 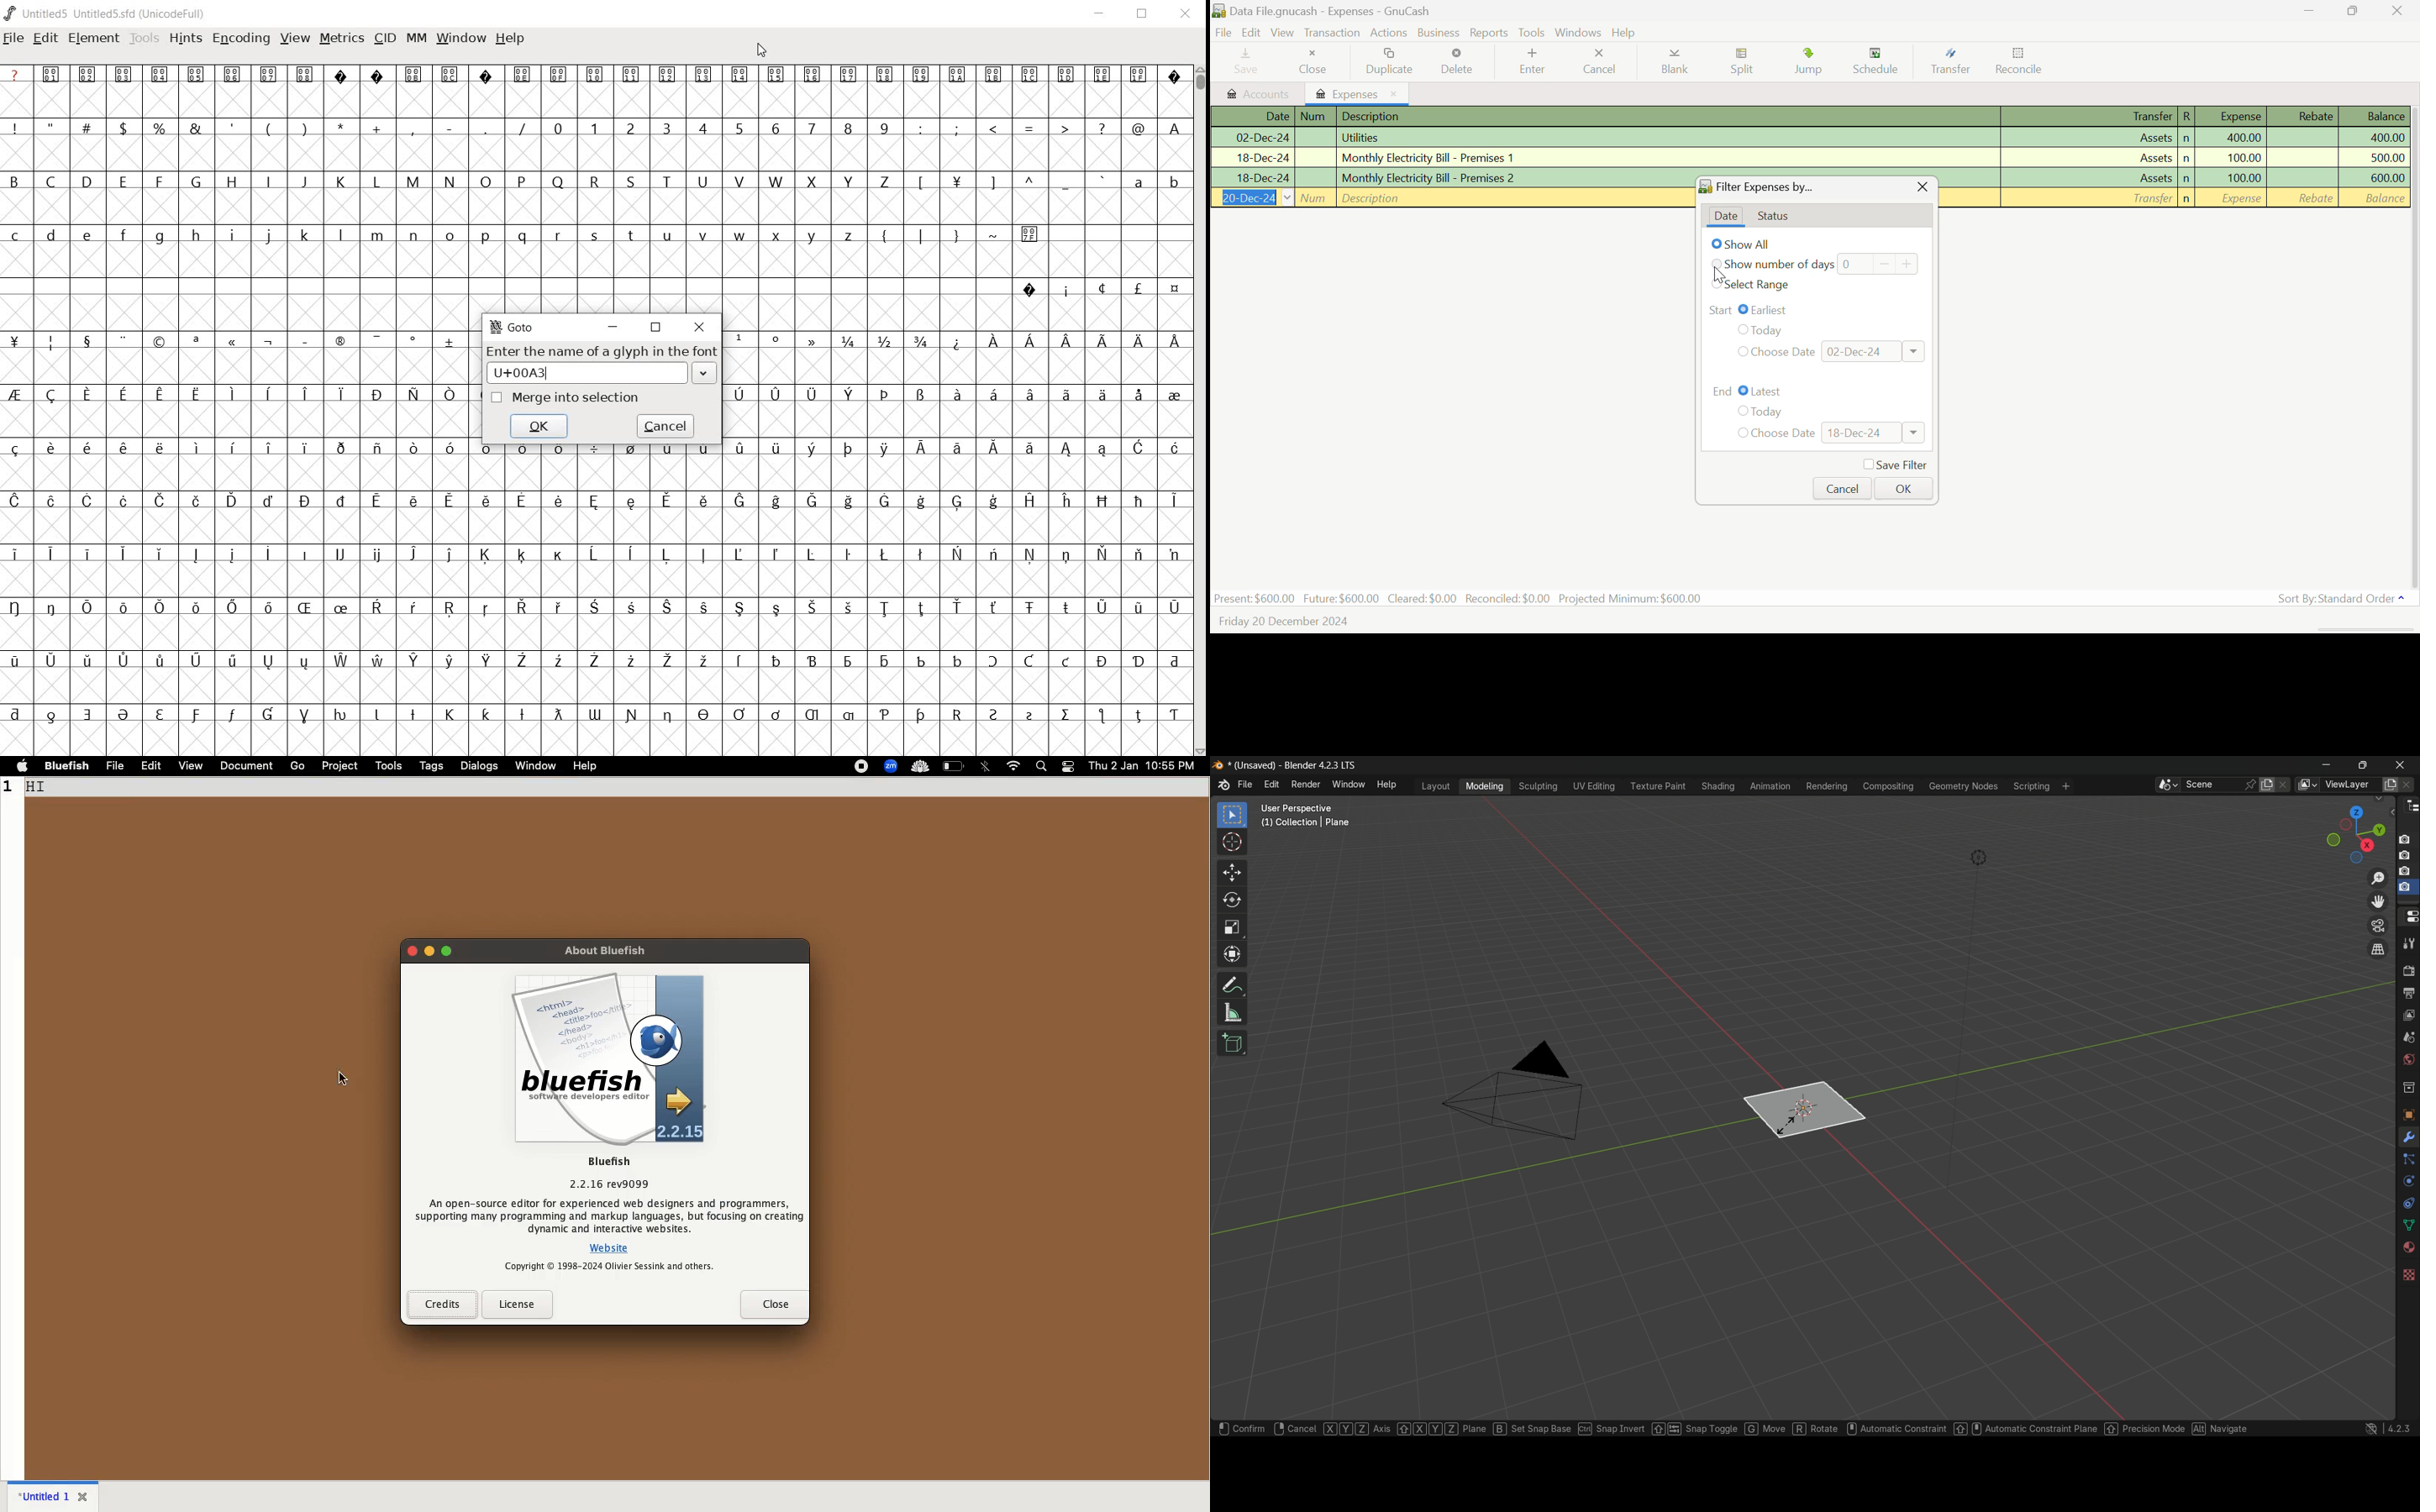 What do you see at coordinates (16, 235) in the screenshot?
I see `c` at bounding box center [16, 235].